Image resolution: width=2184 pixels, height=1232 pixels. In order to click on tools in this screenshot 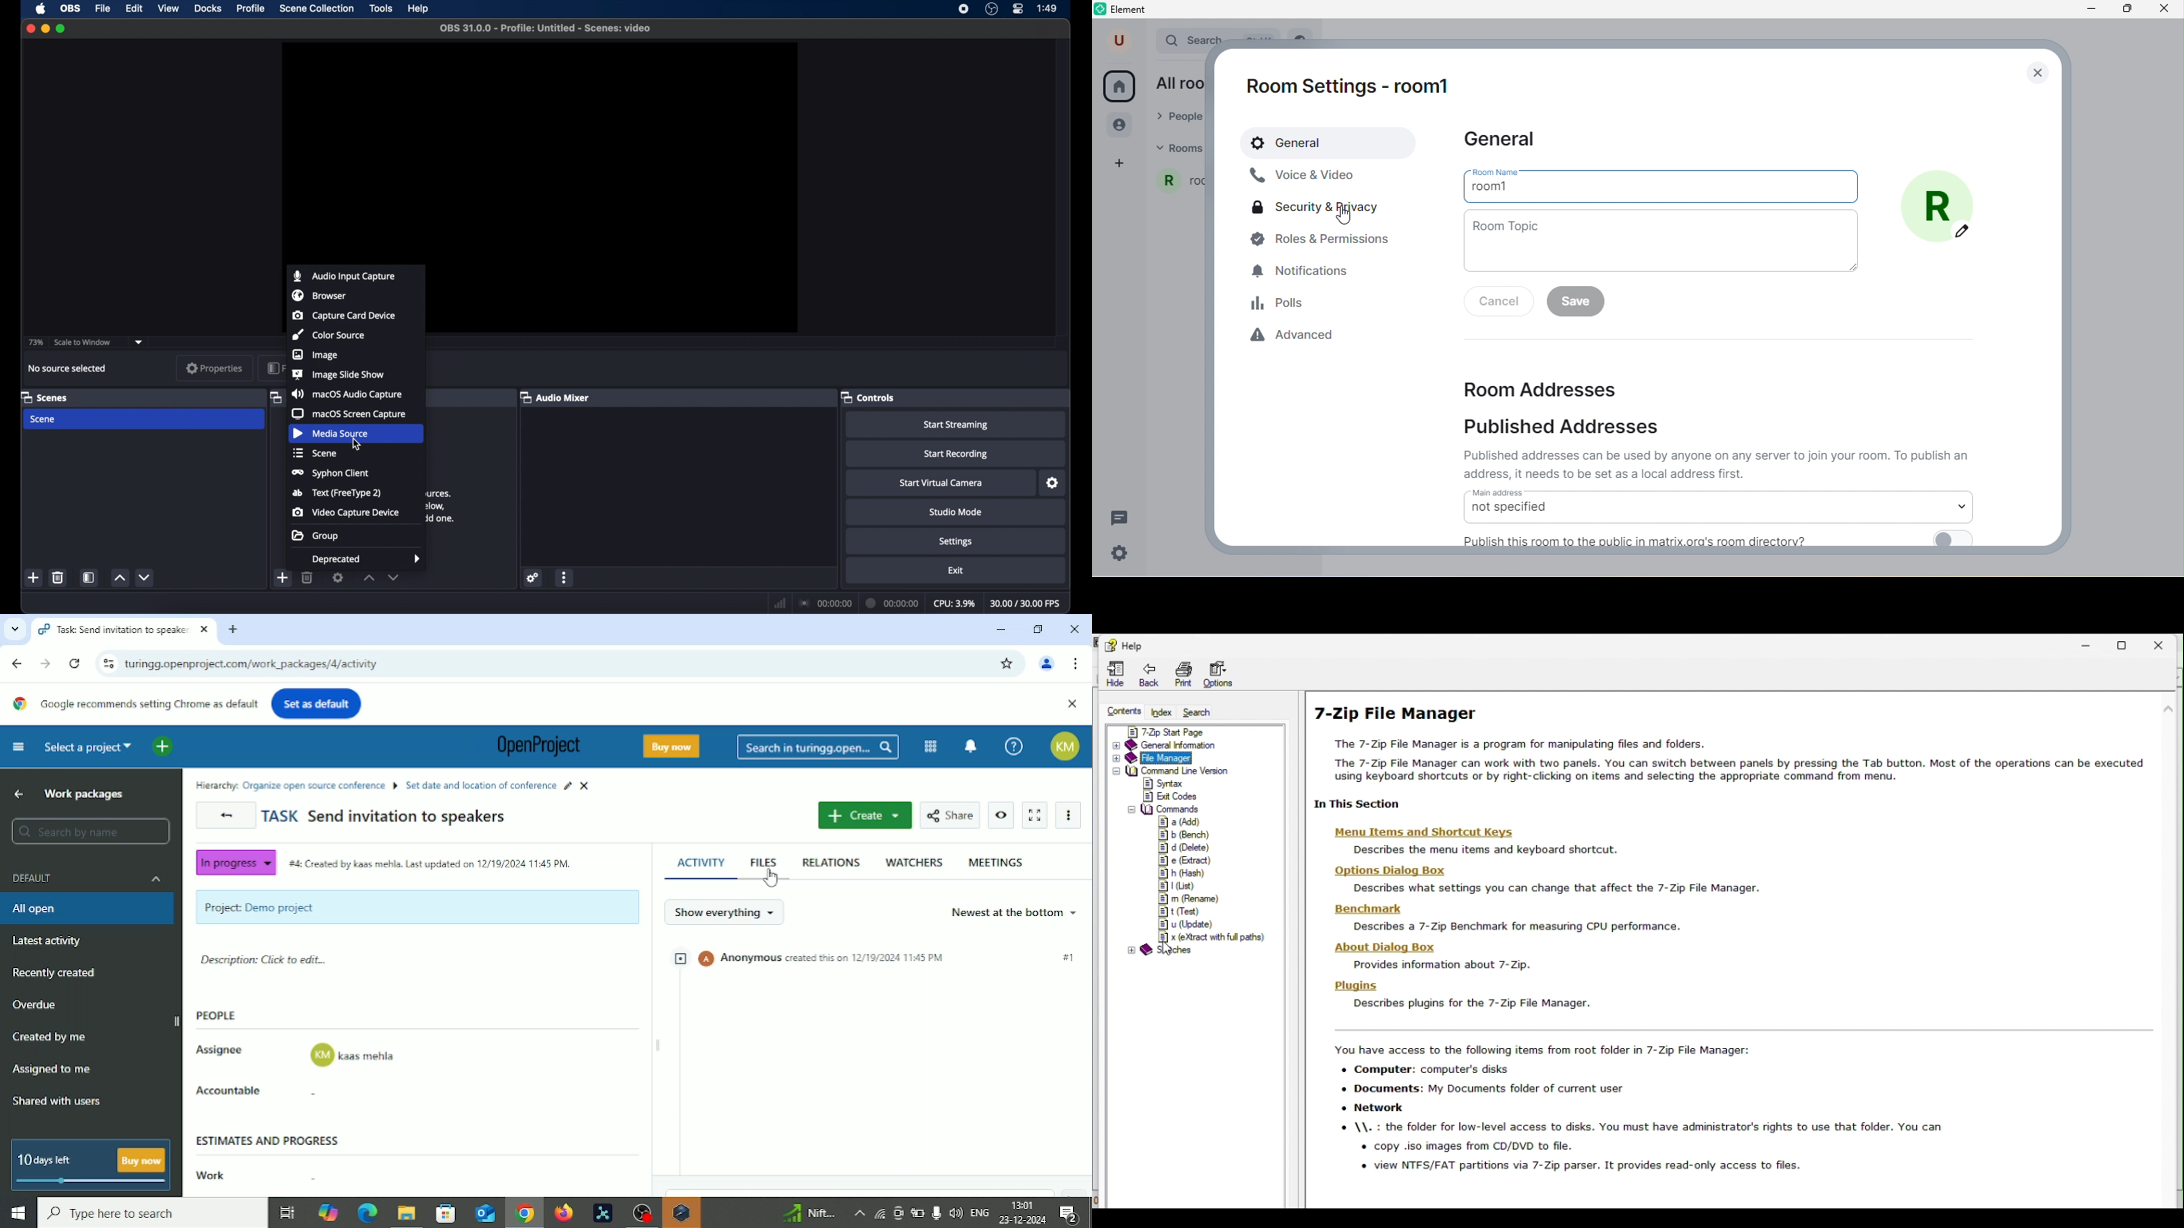, I will do `click(382, 9)`.